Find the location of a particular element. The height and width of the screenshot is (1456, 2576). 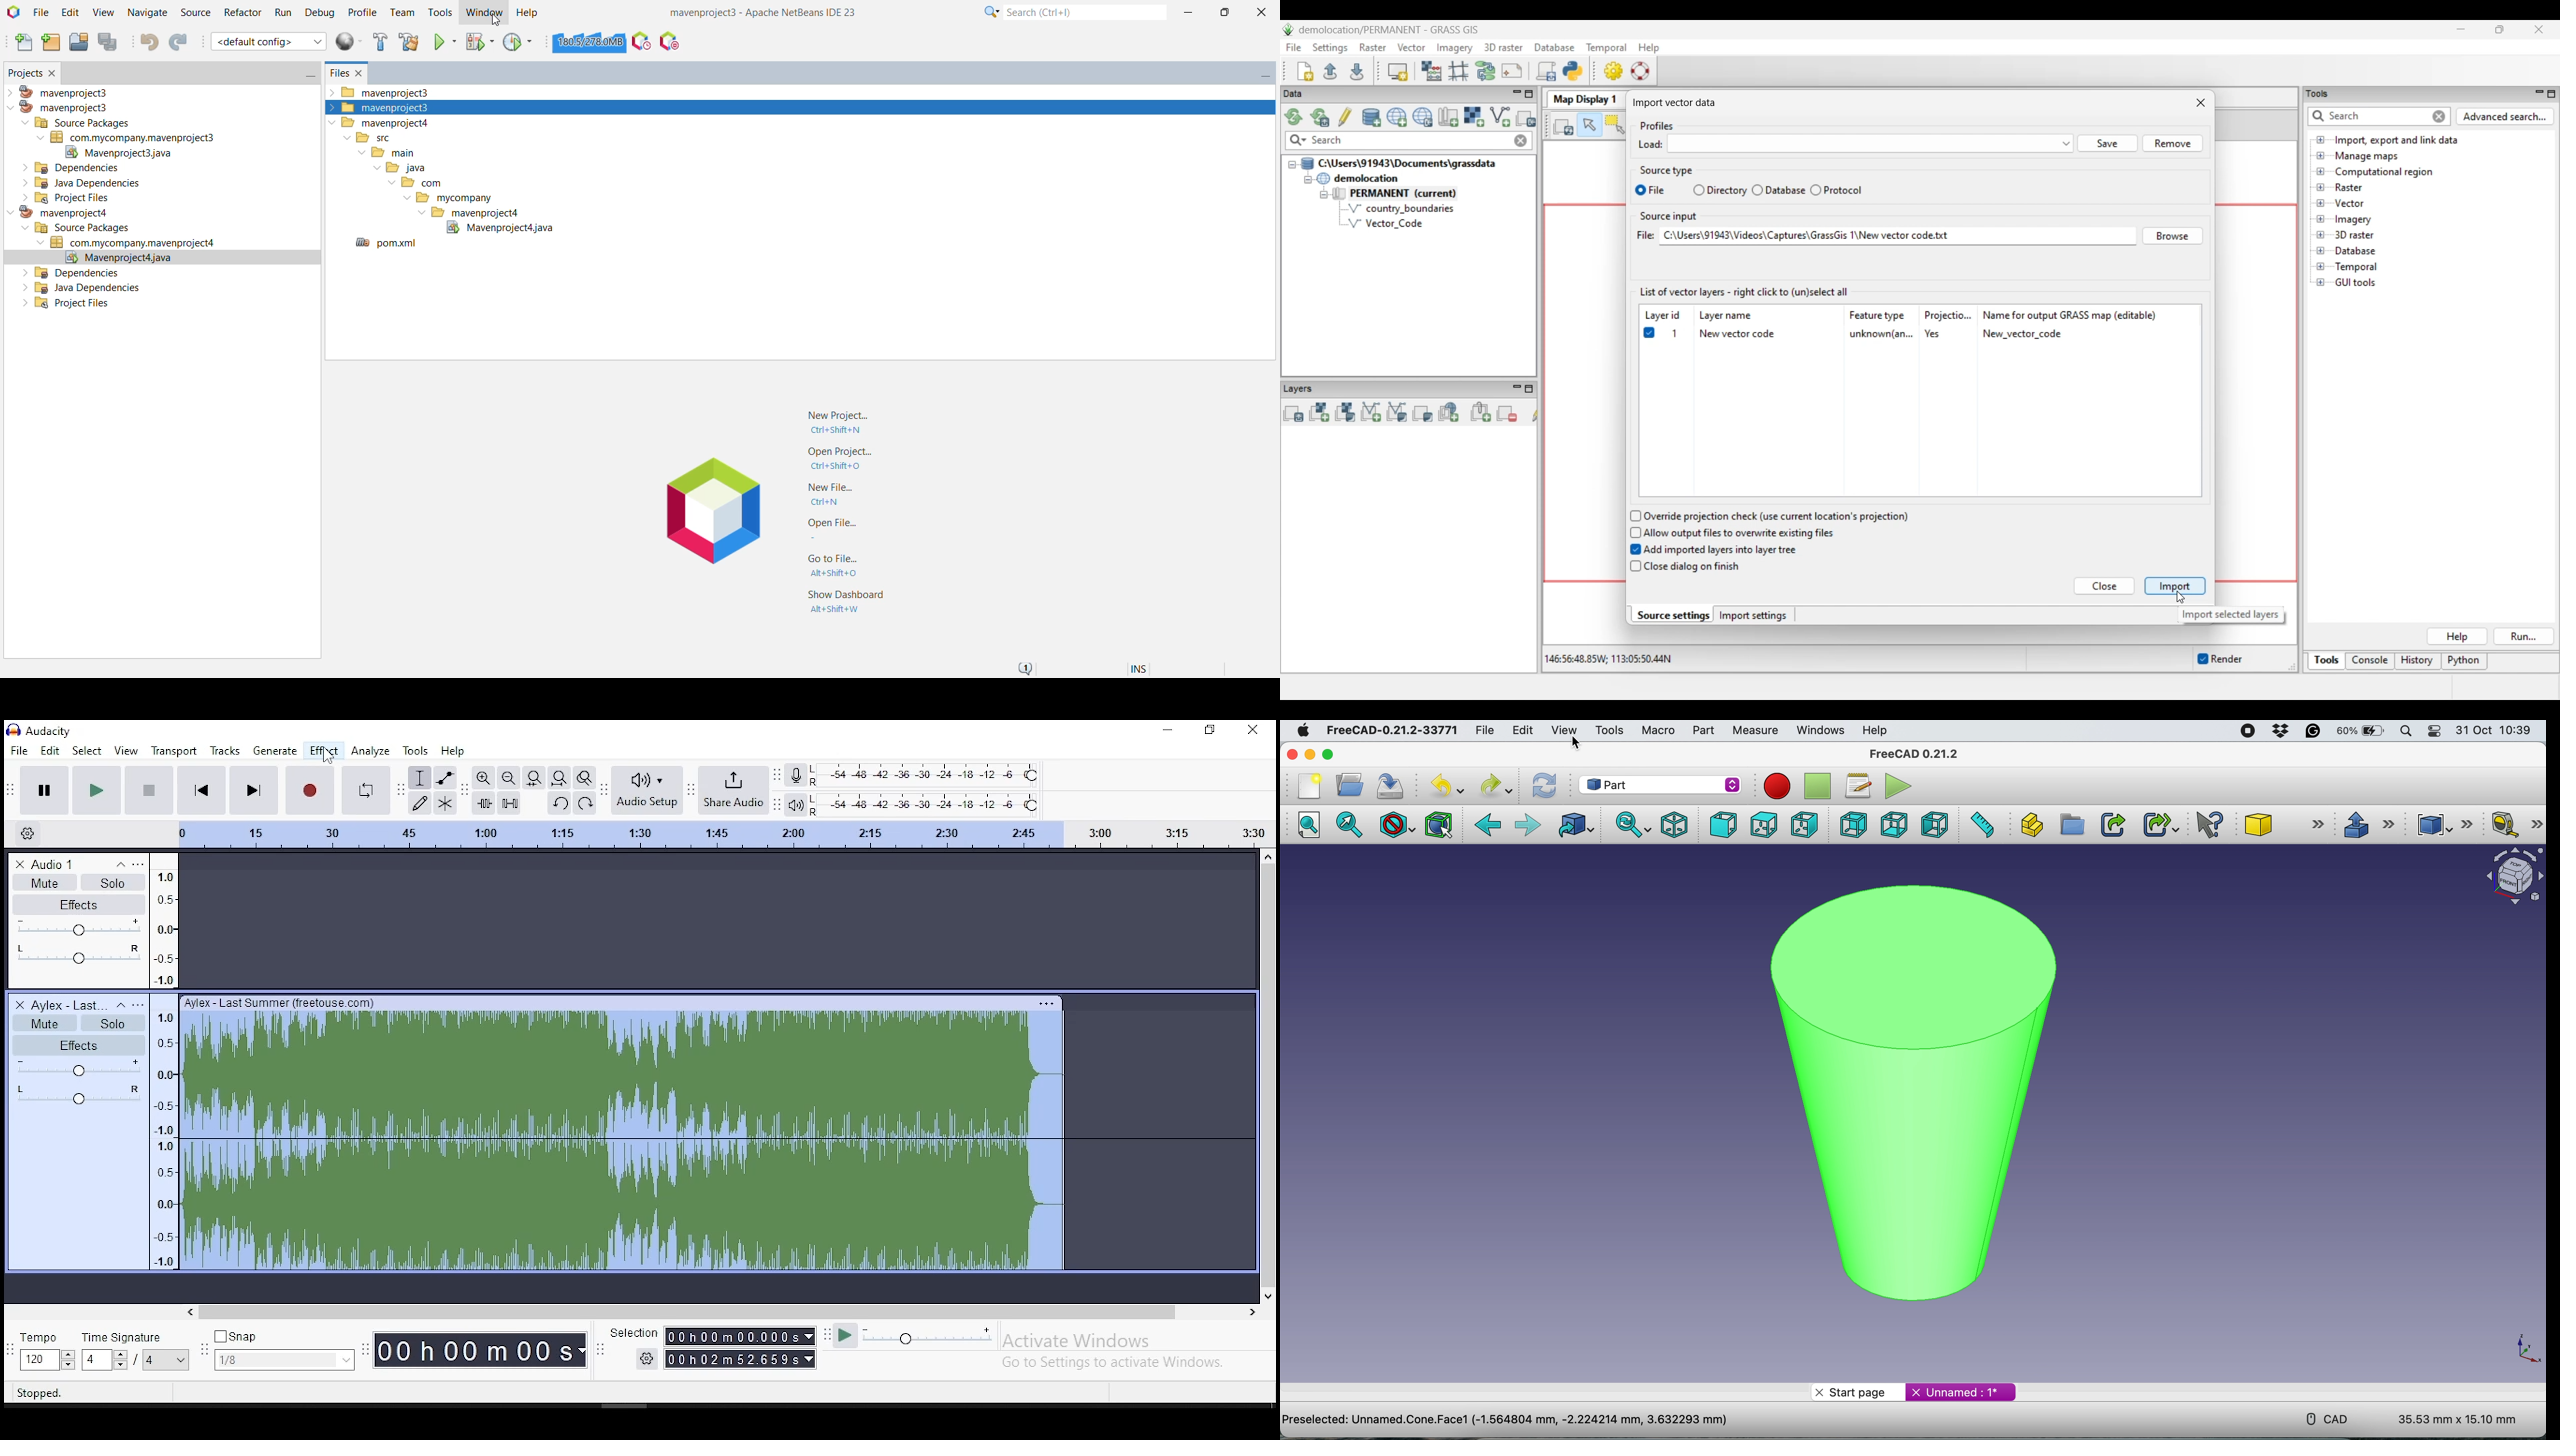

redo is located at coordinates (1495, 785).